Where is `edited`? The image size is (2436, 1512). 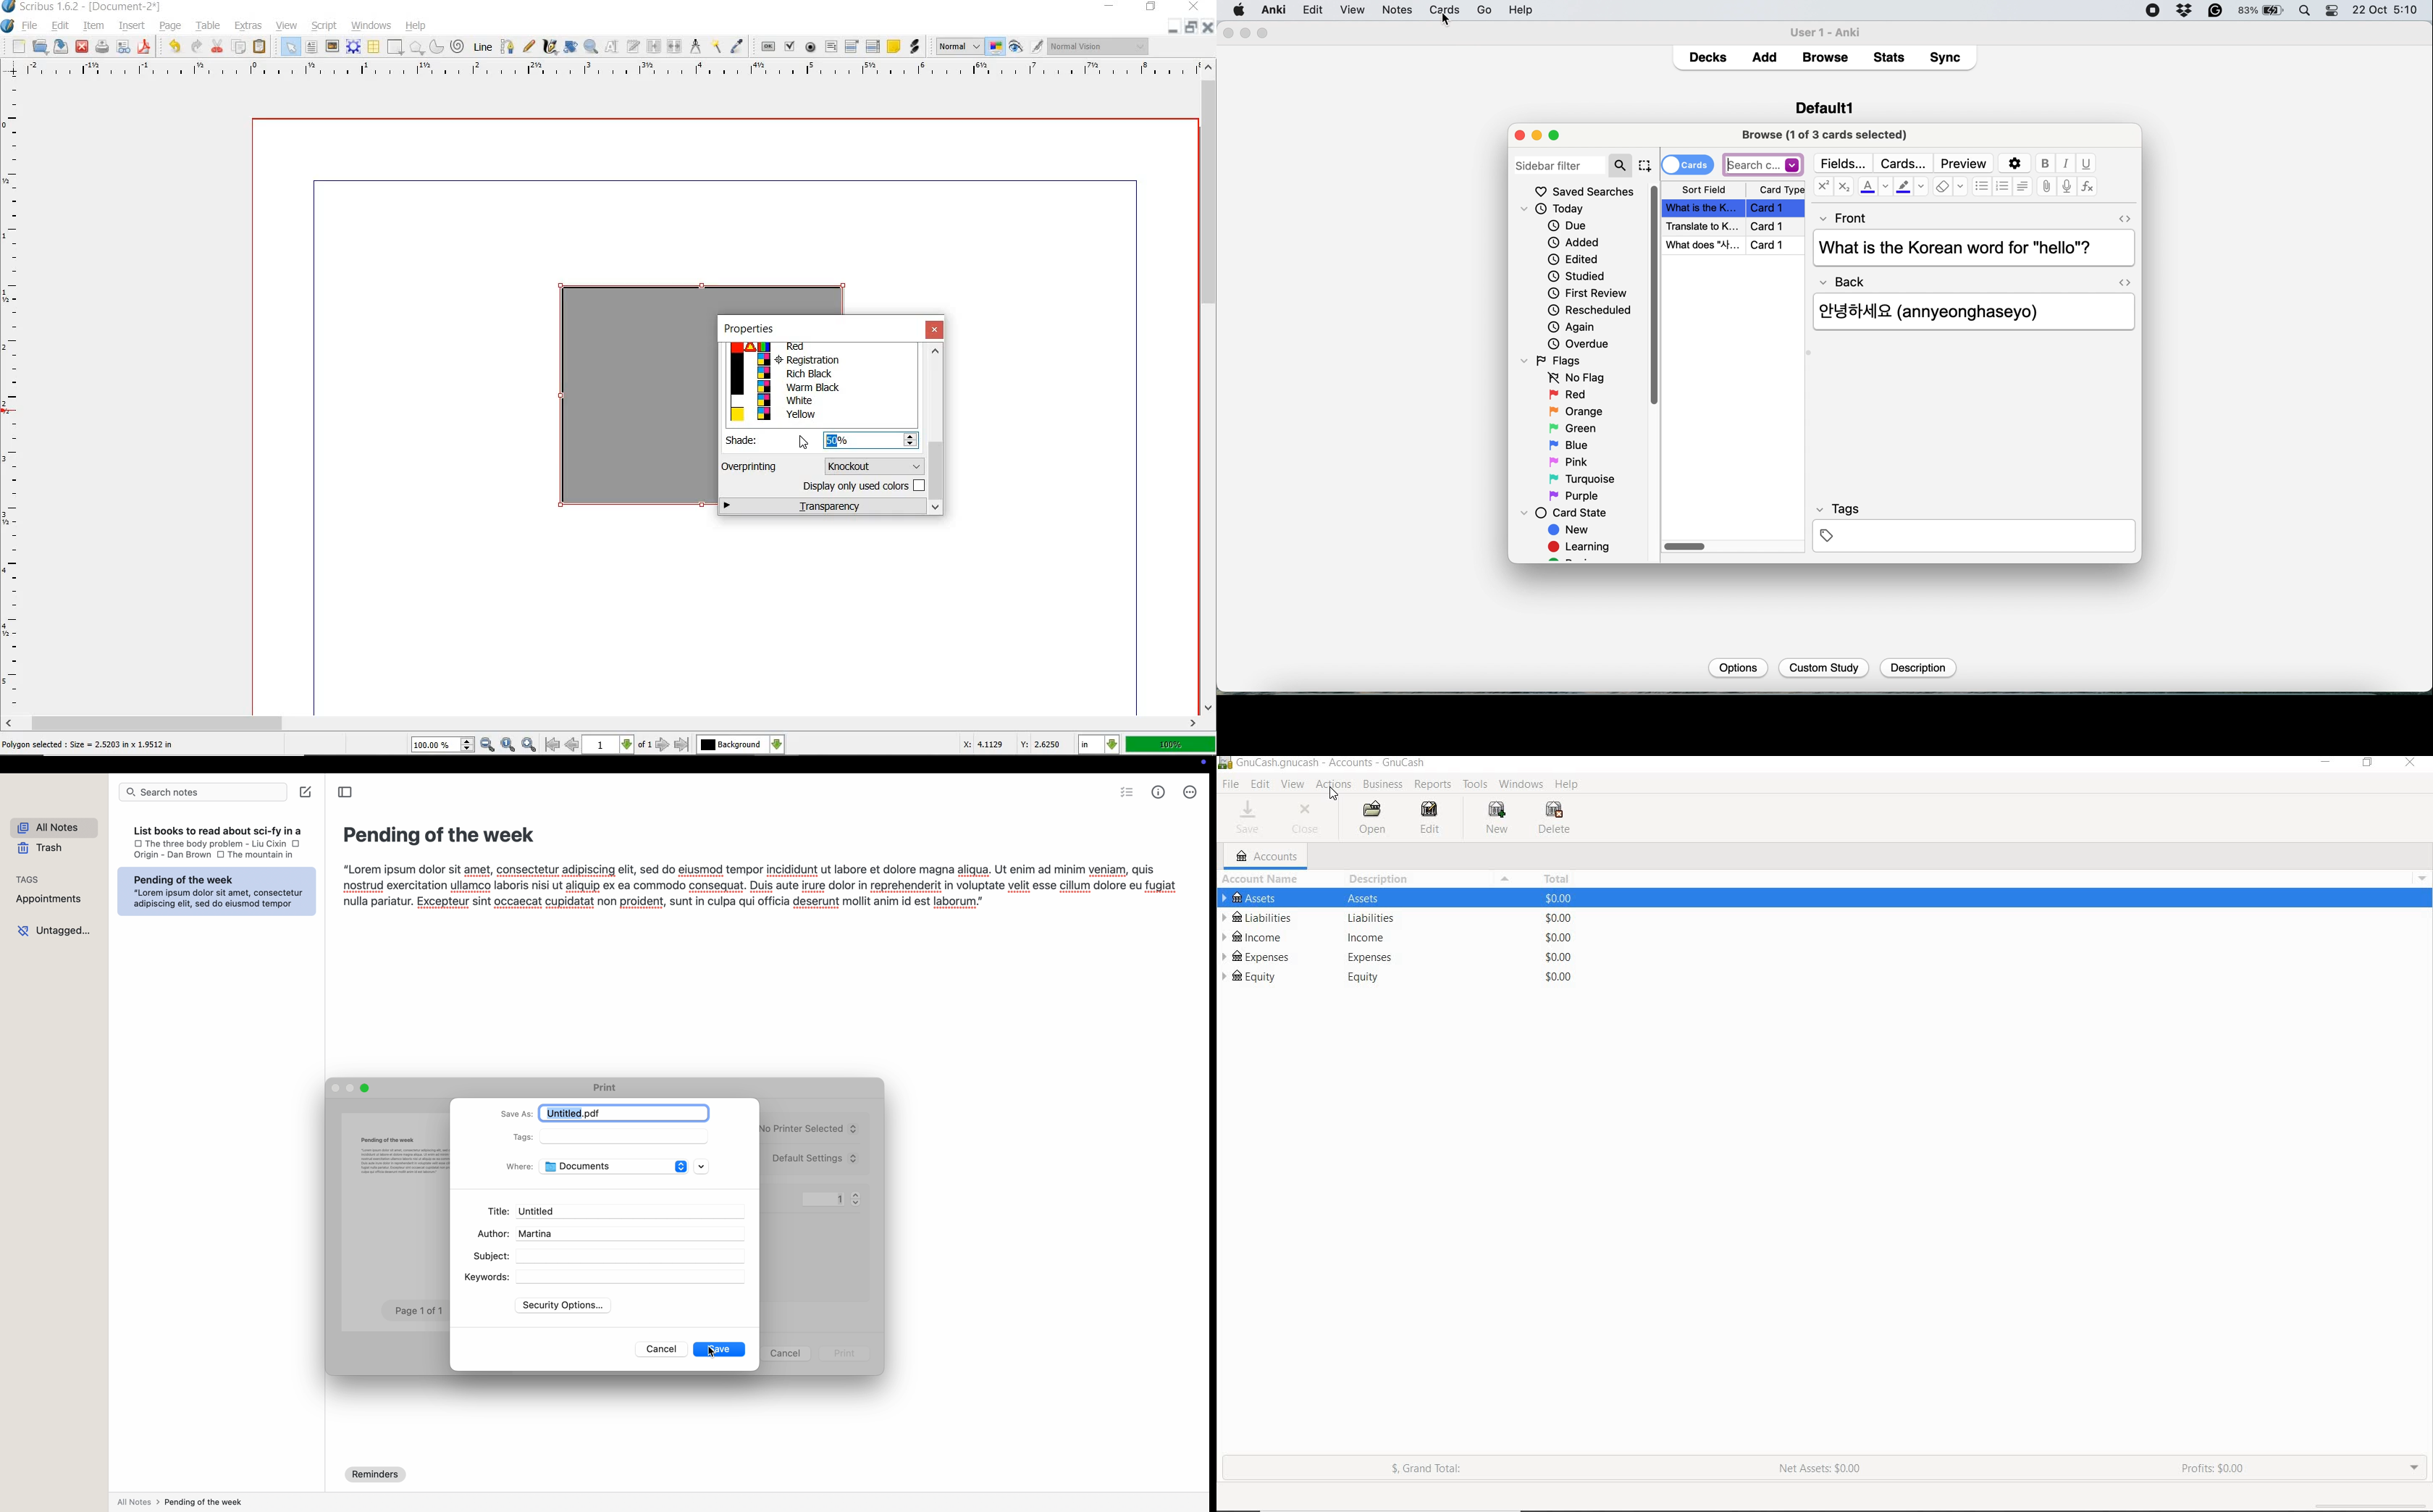
edited is located at coordinates (1574, 260).